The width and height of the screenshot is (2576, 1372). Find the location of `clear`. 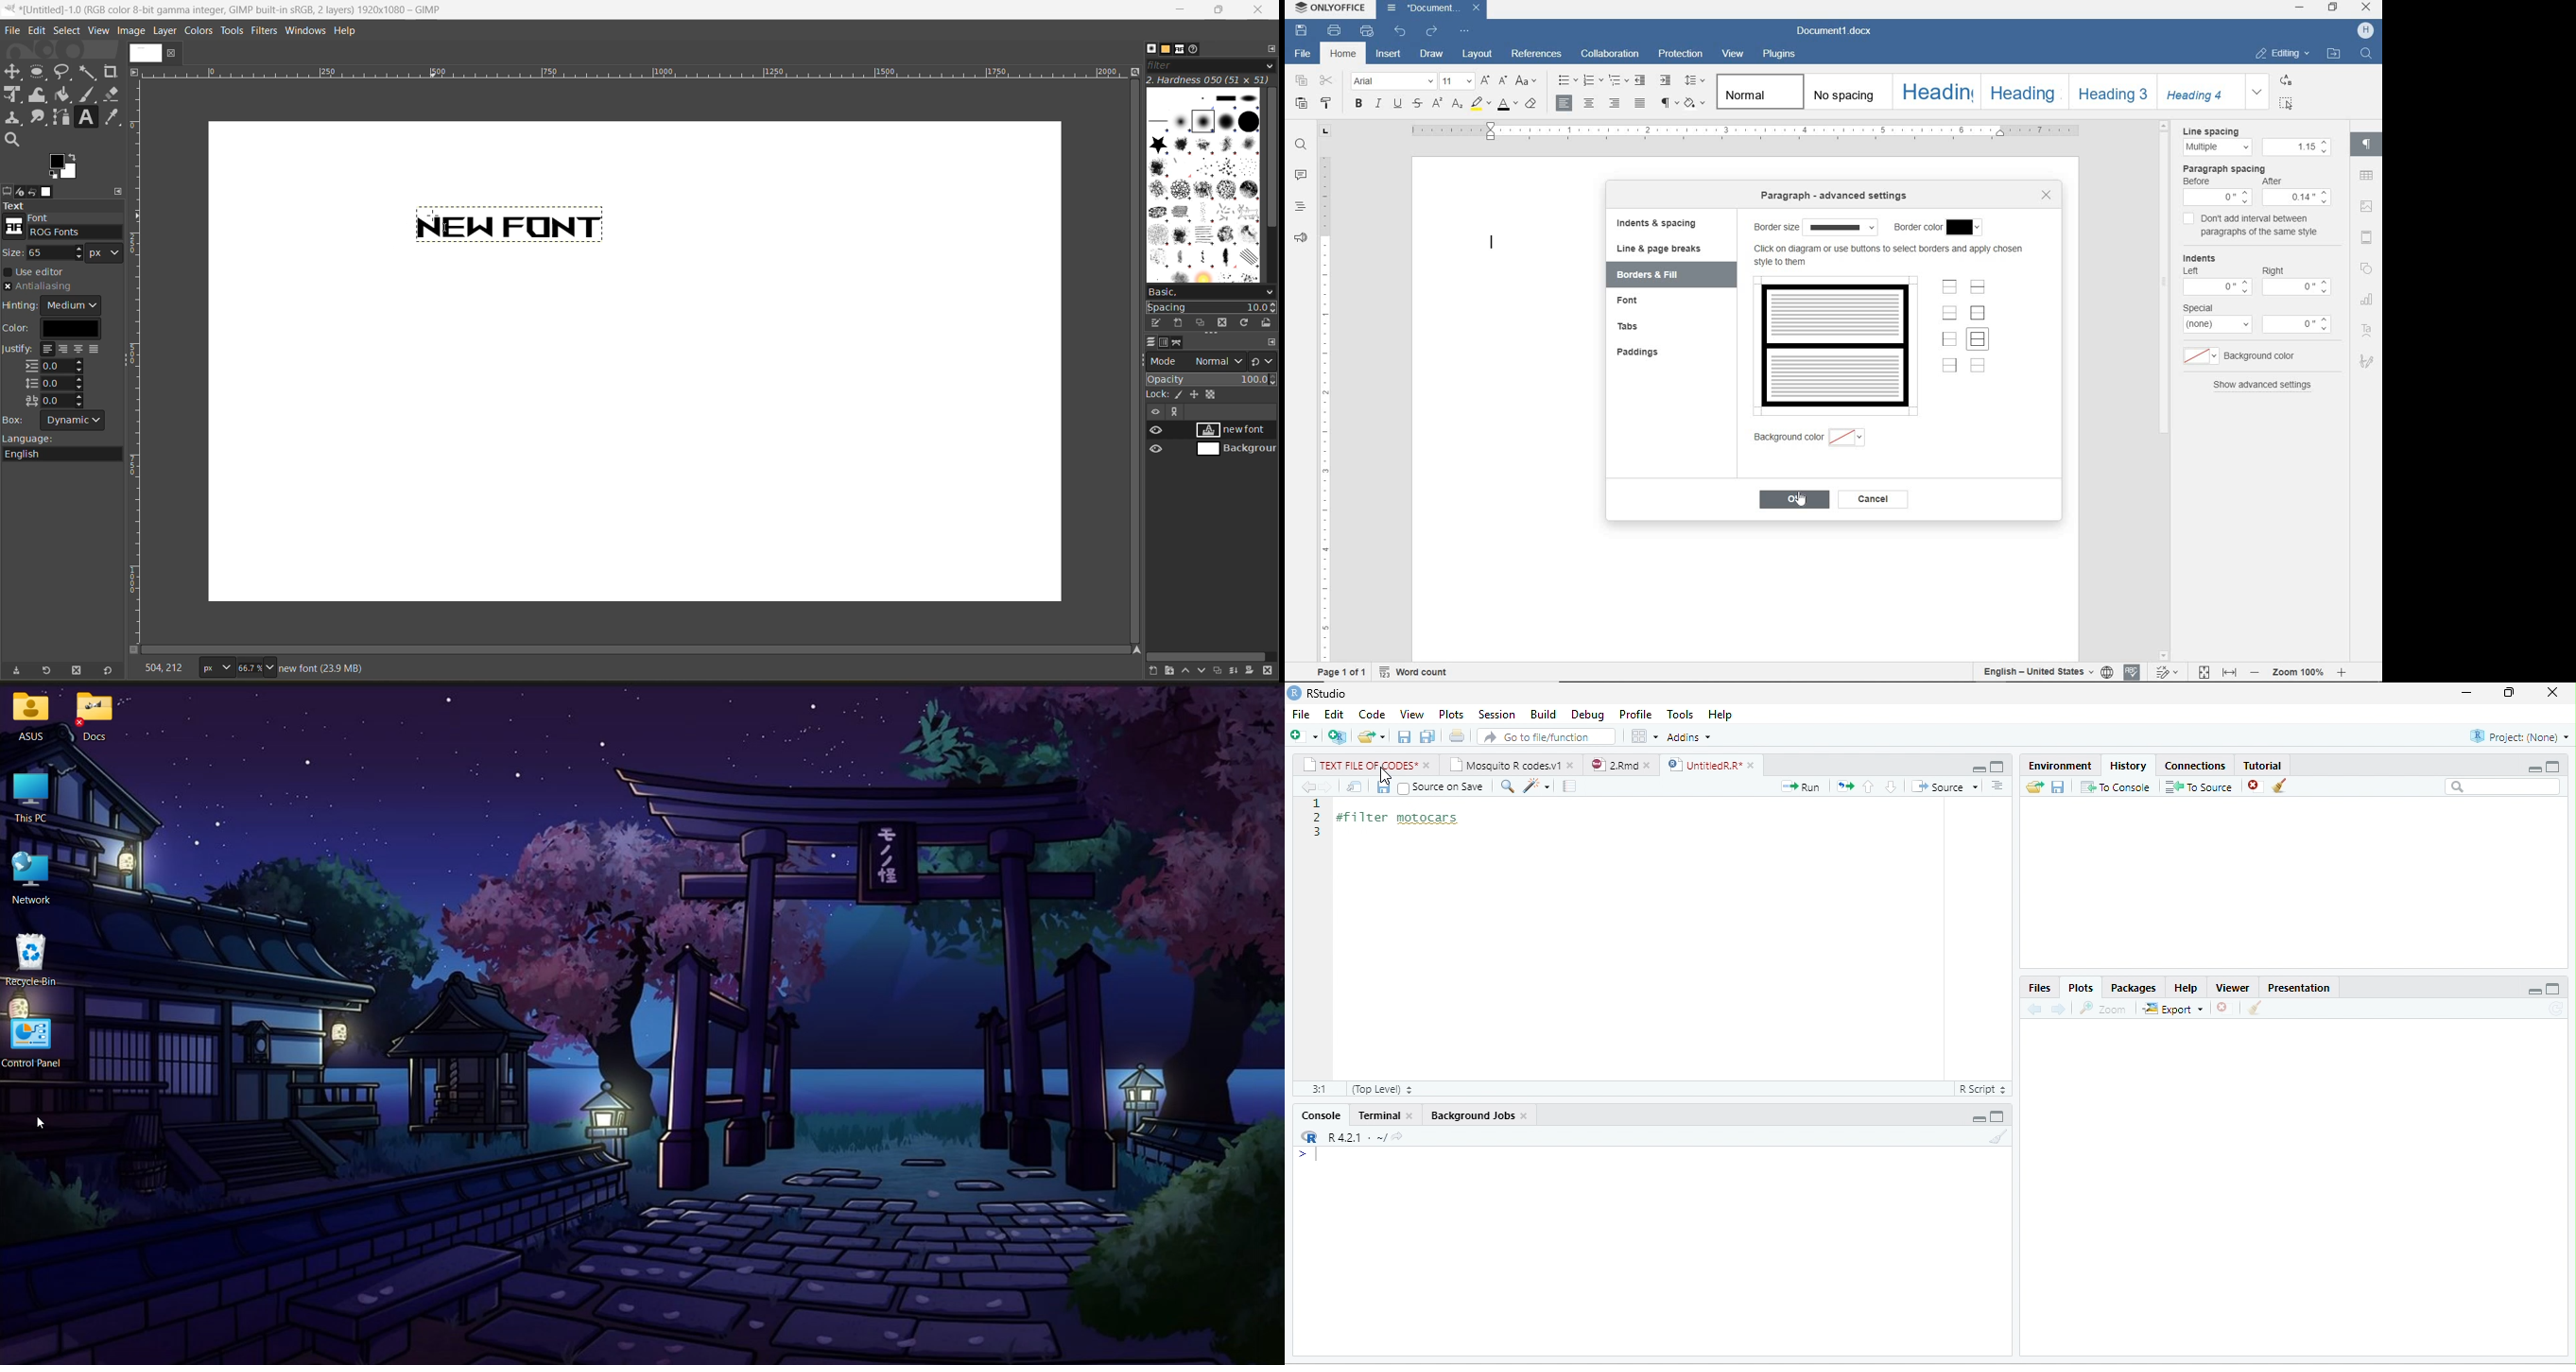

clear is located at coordinates (1999, 1136).